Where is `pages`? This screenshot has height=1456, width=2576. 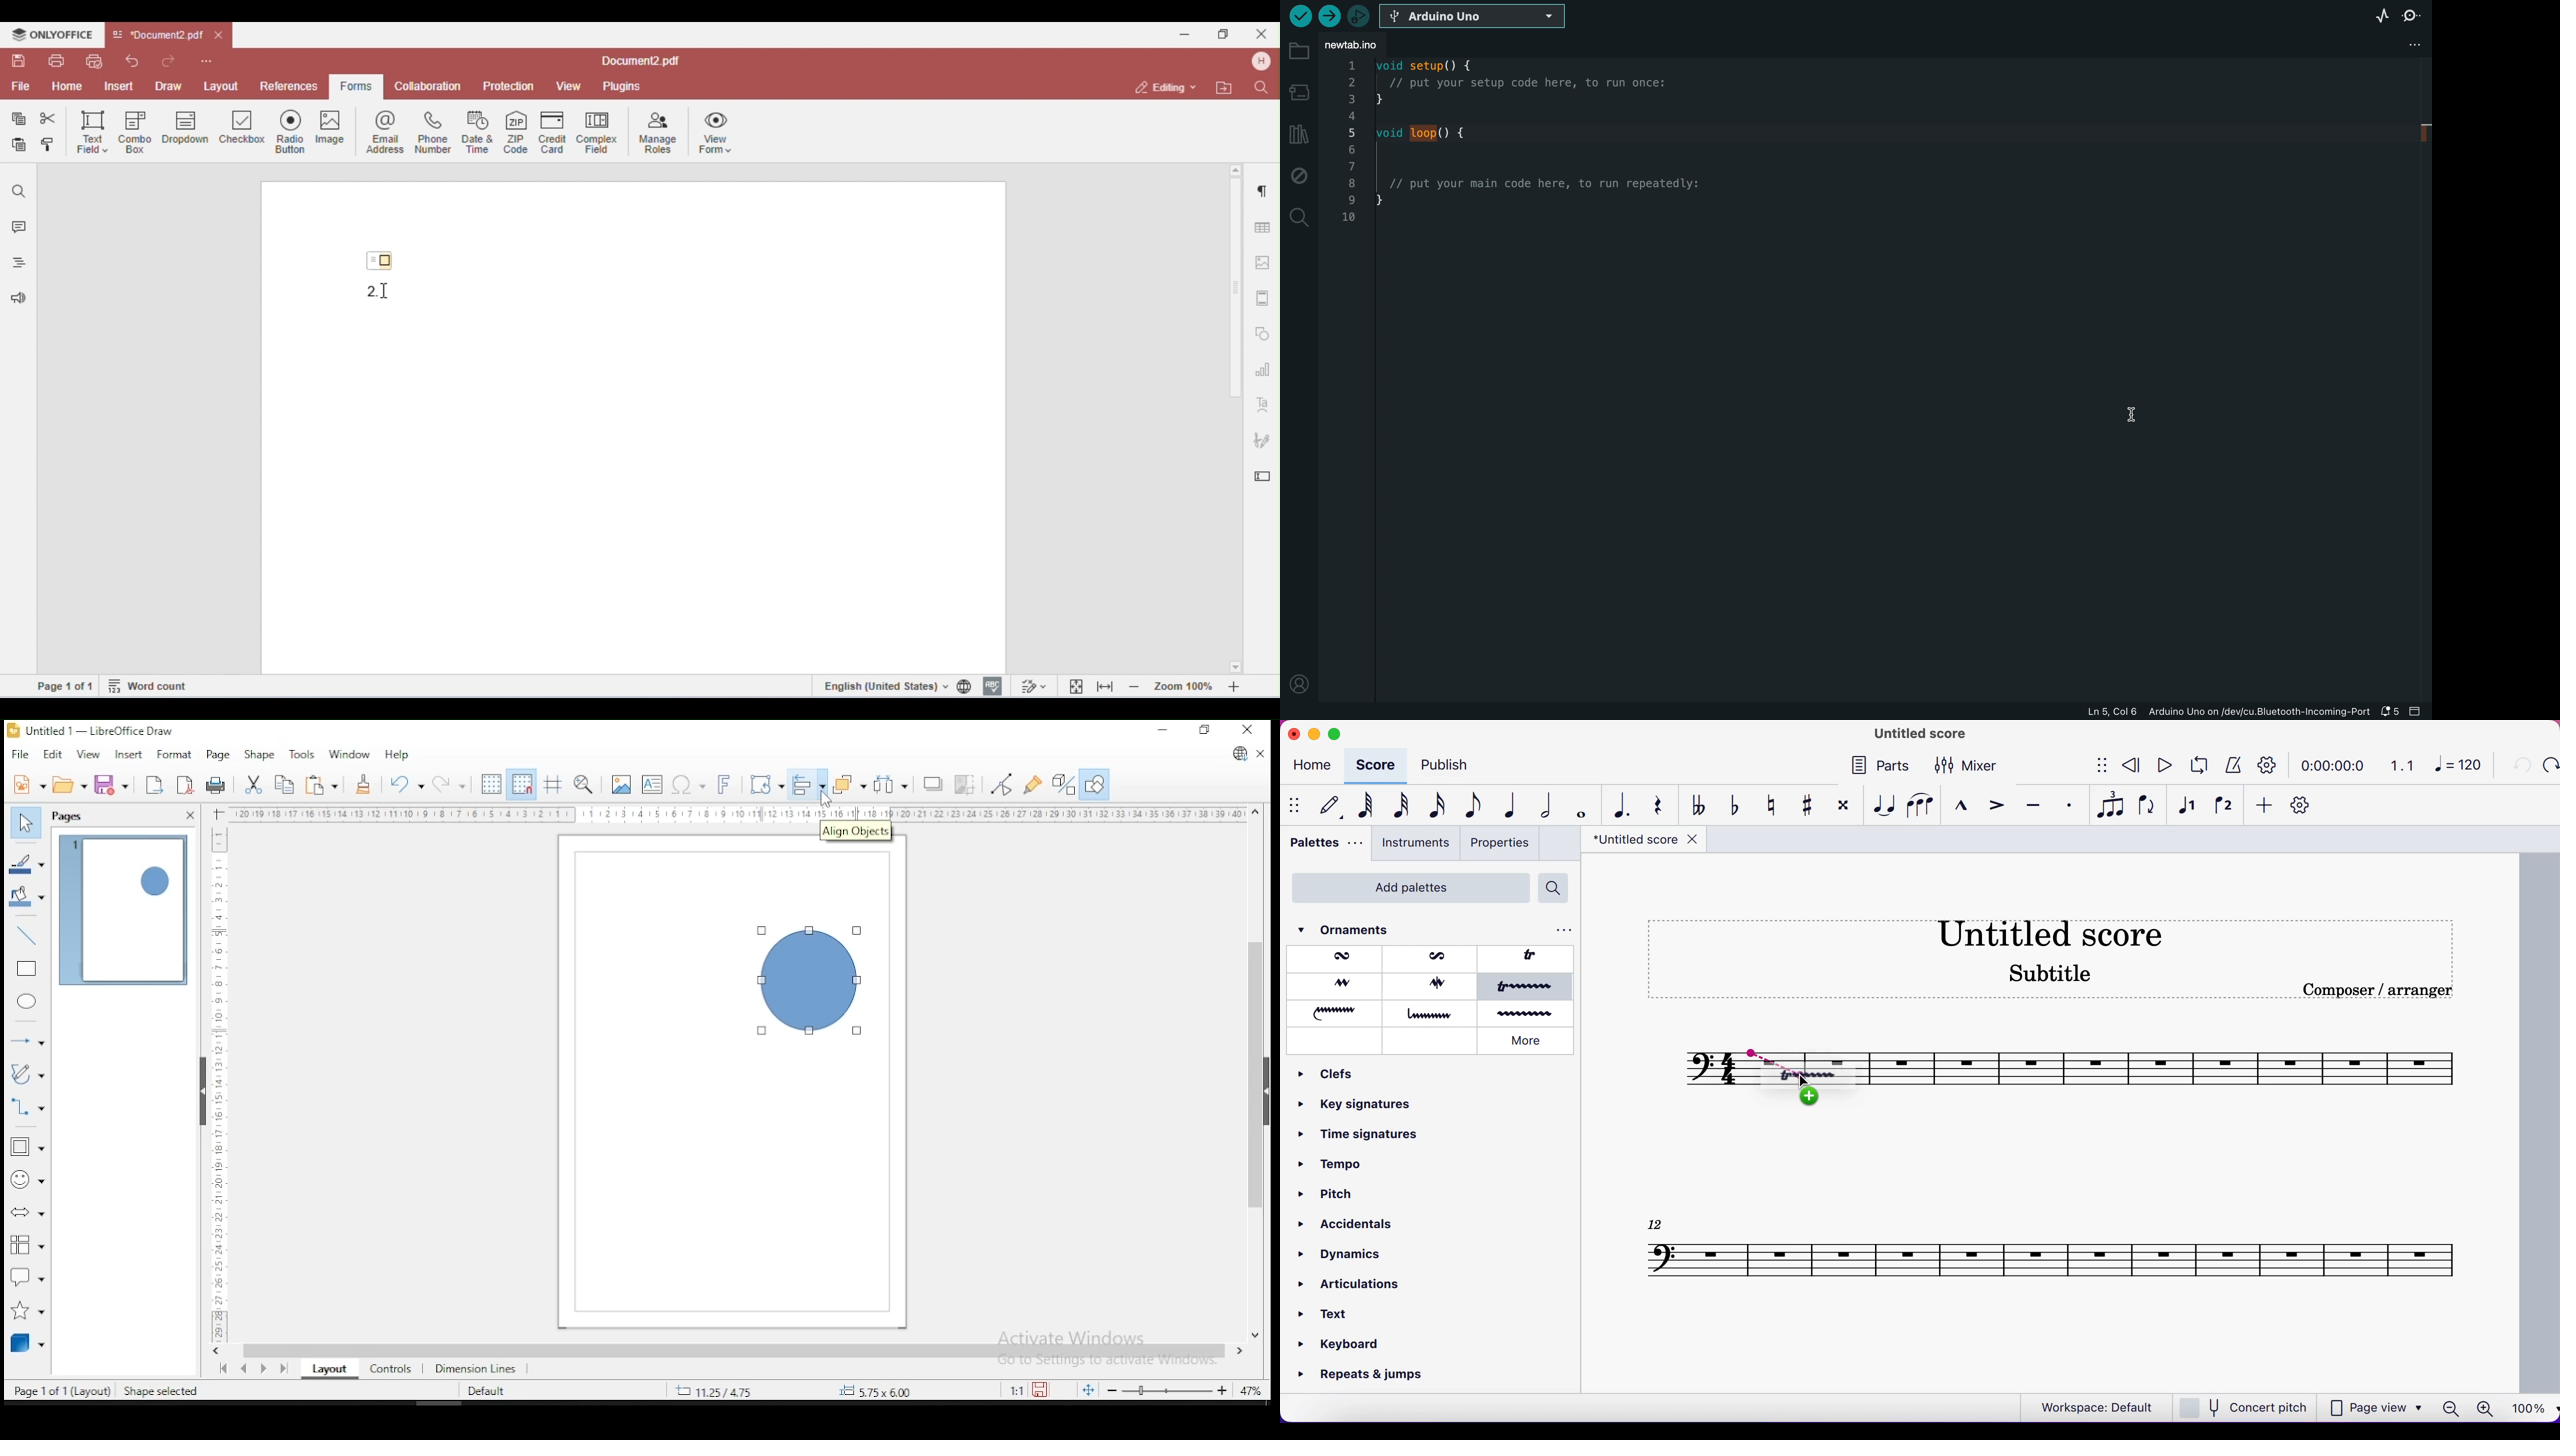 pages is located at coordinates (70, 817).